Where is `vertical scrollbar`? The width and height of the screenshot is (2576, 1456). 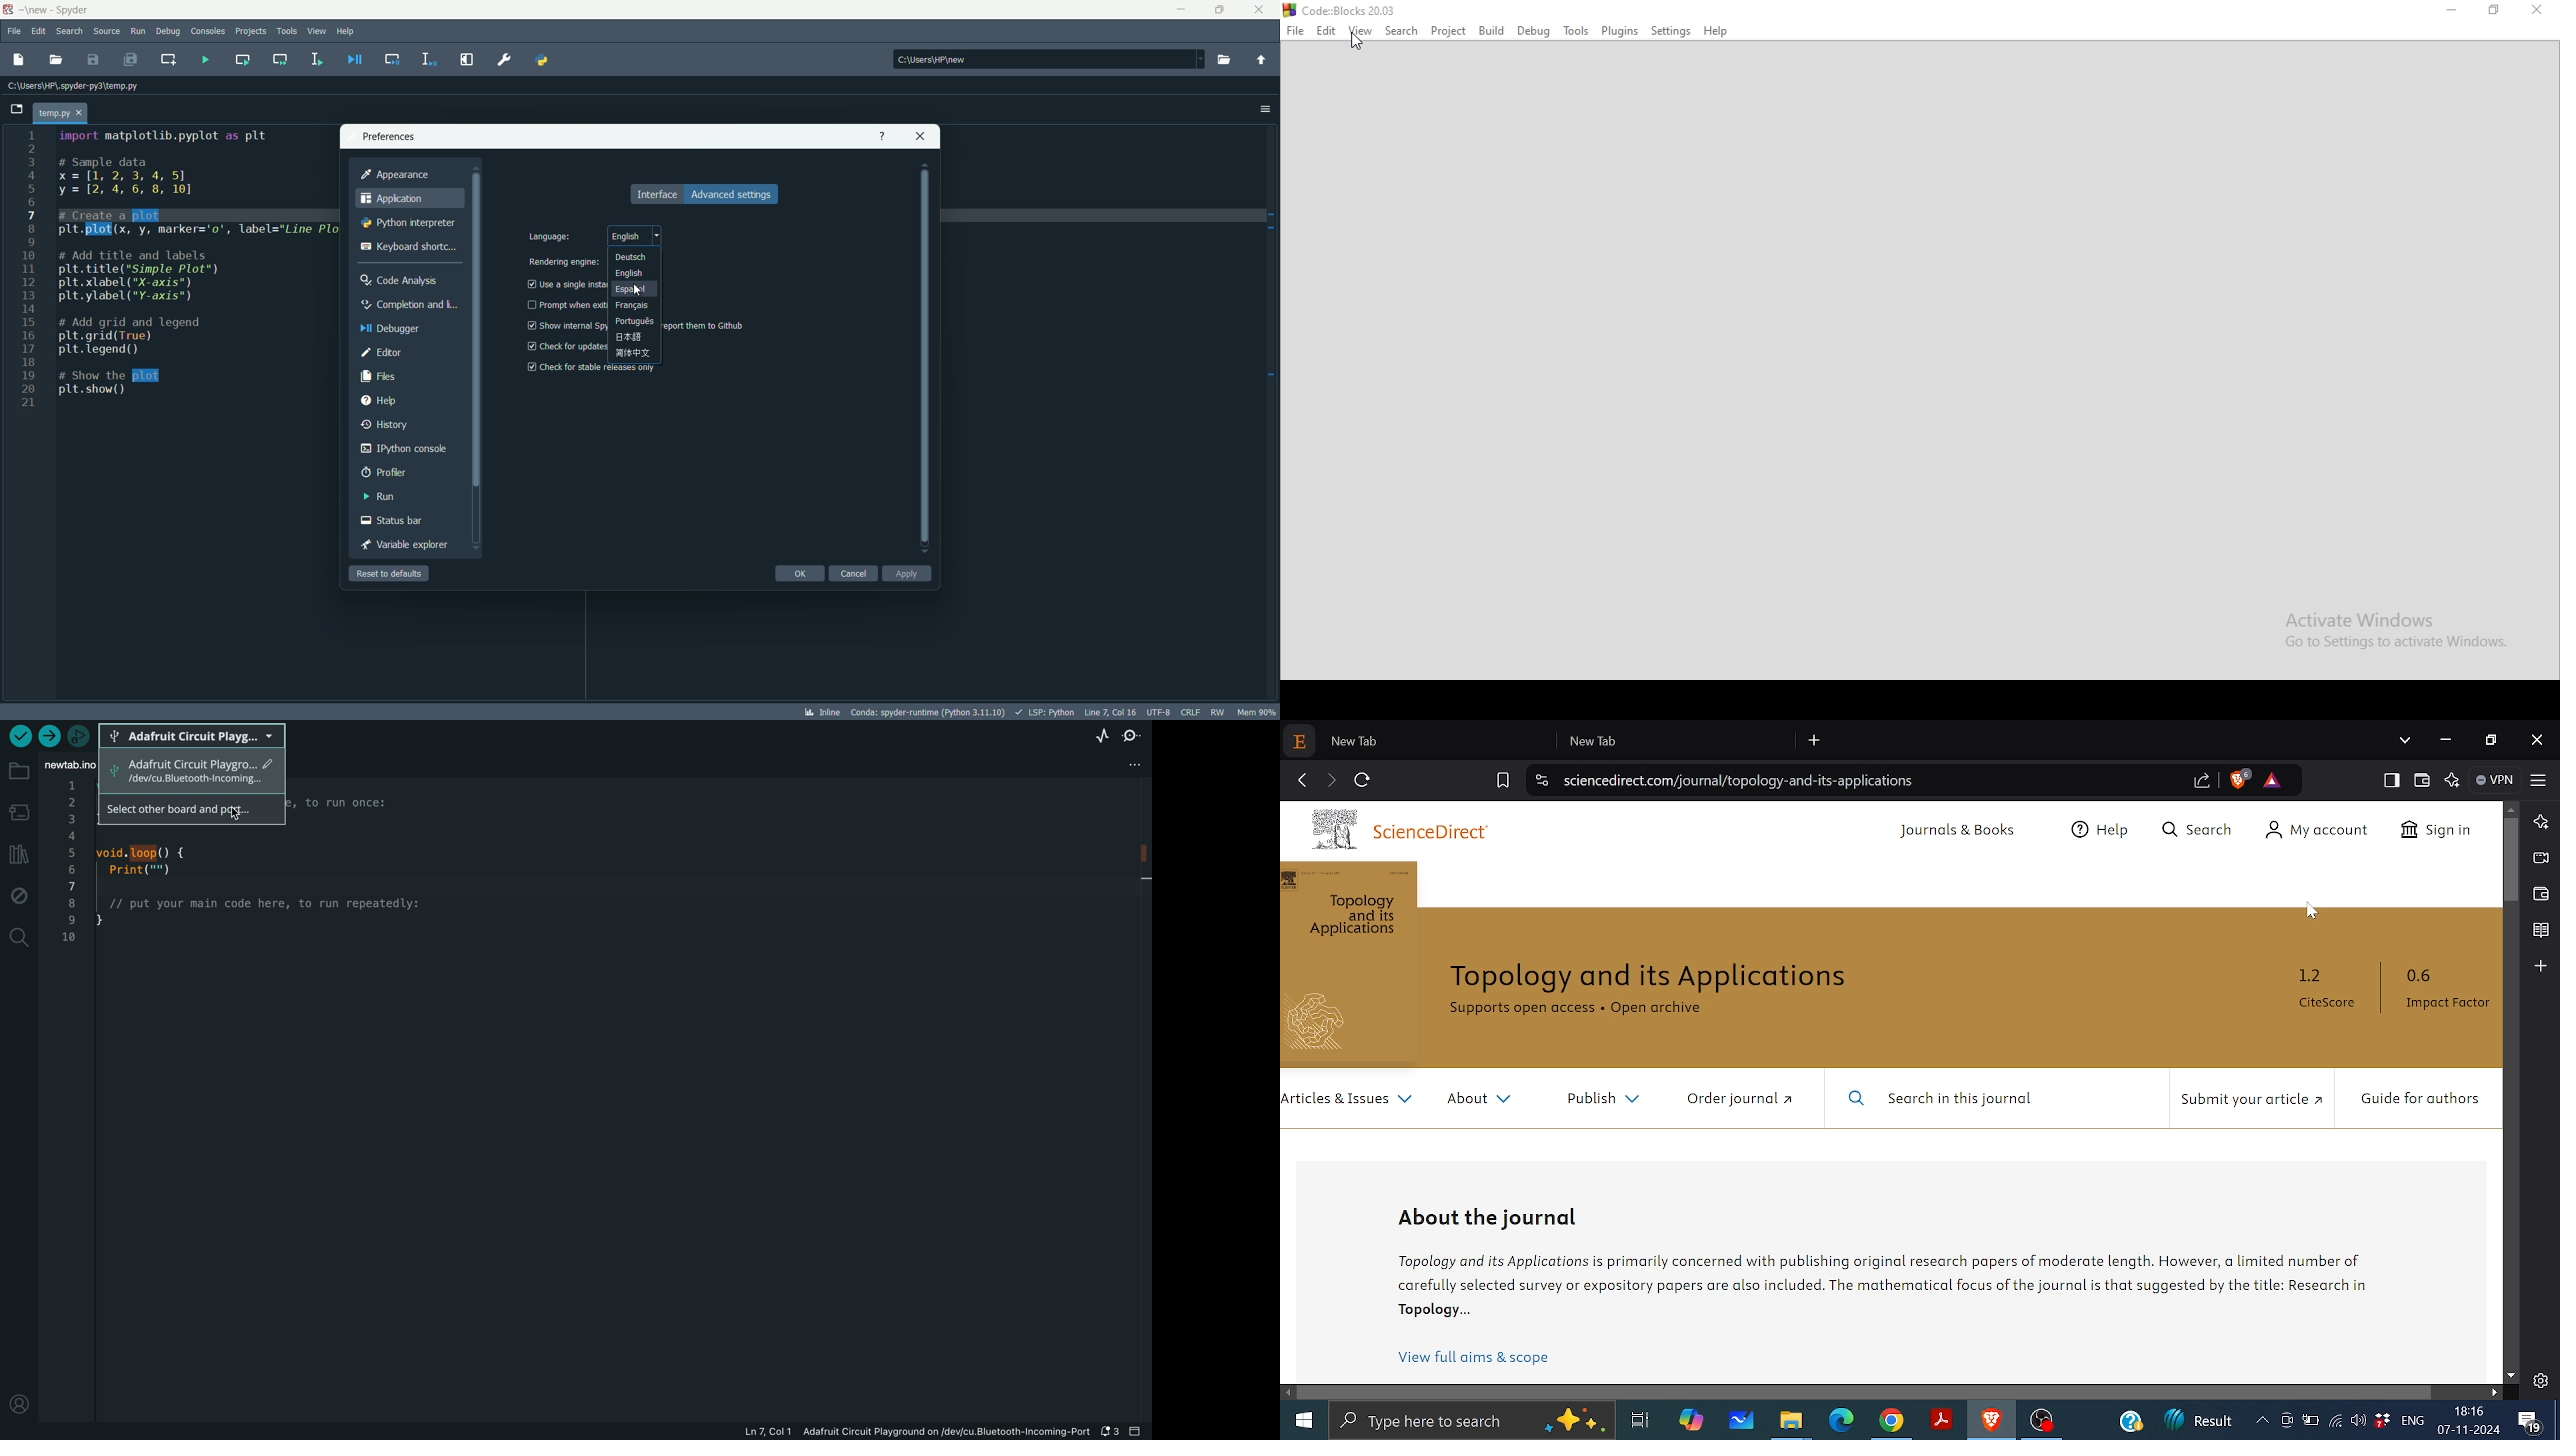 vertical scrollbar is located at coordinates (477, 361).